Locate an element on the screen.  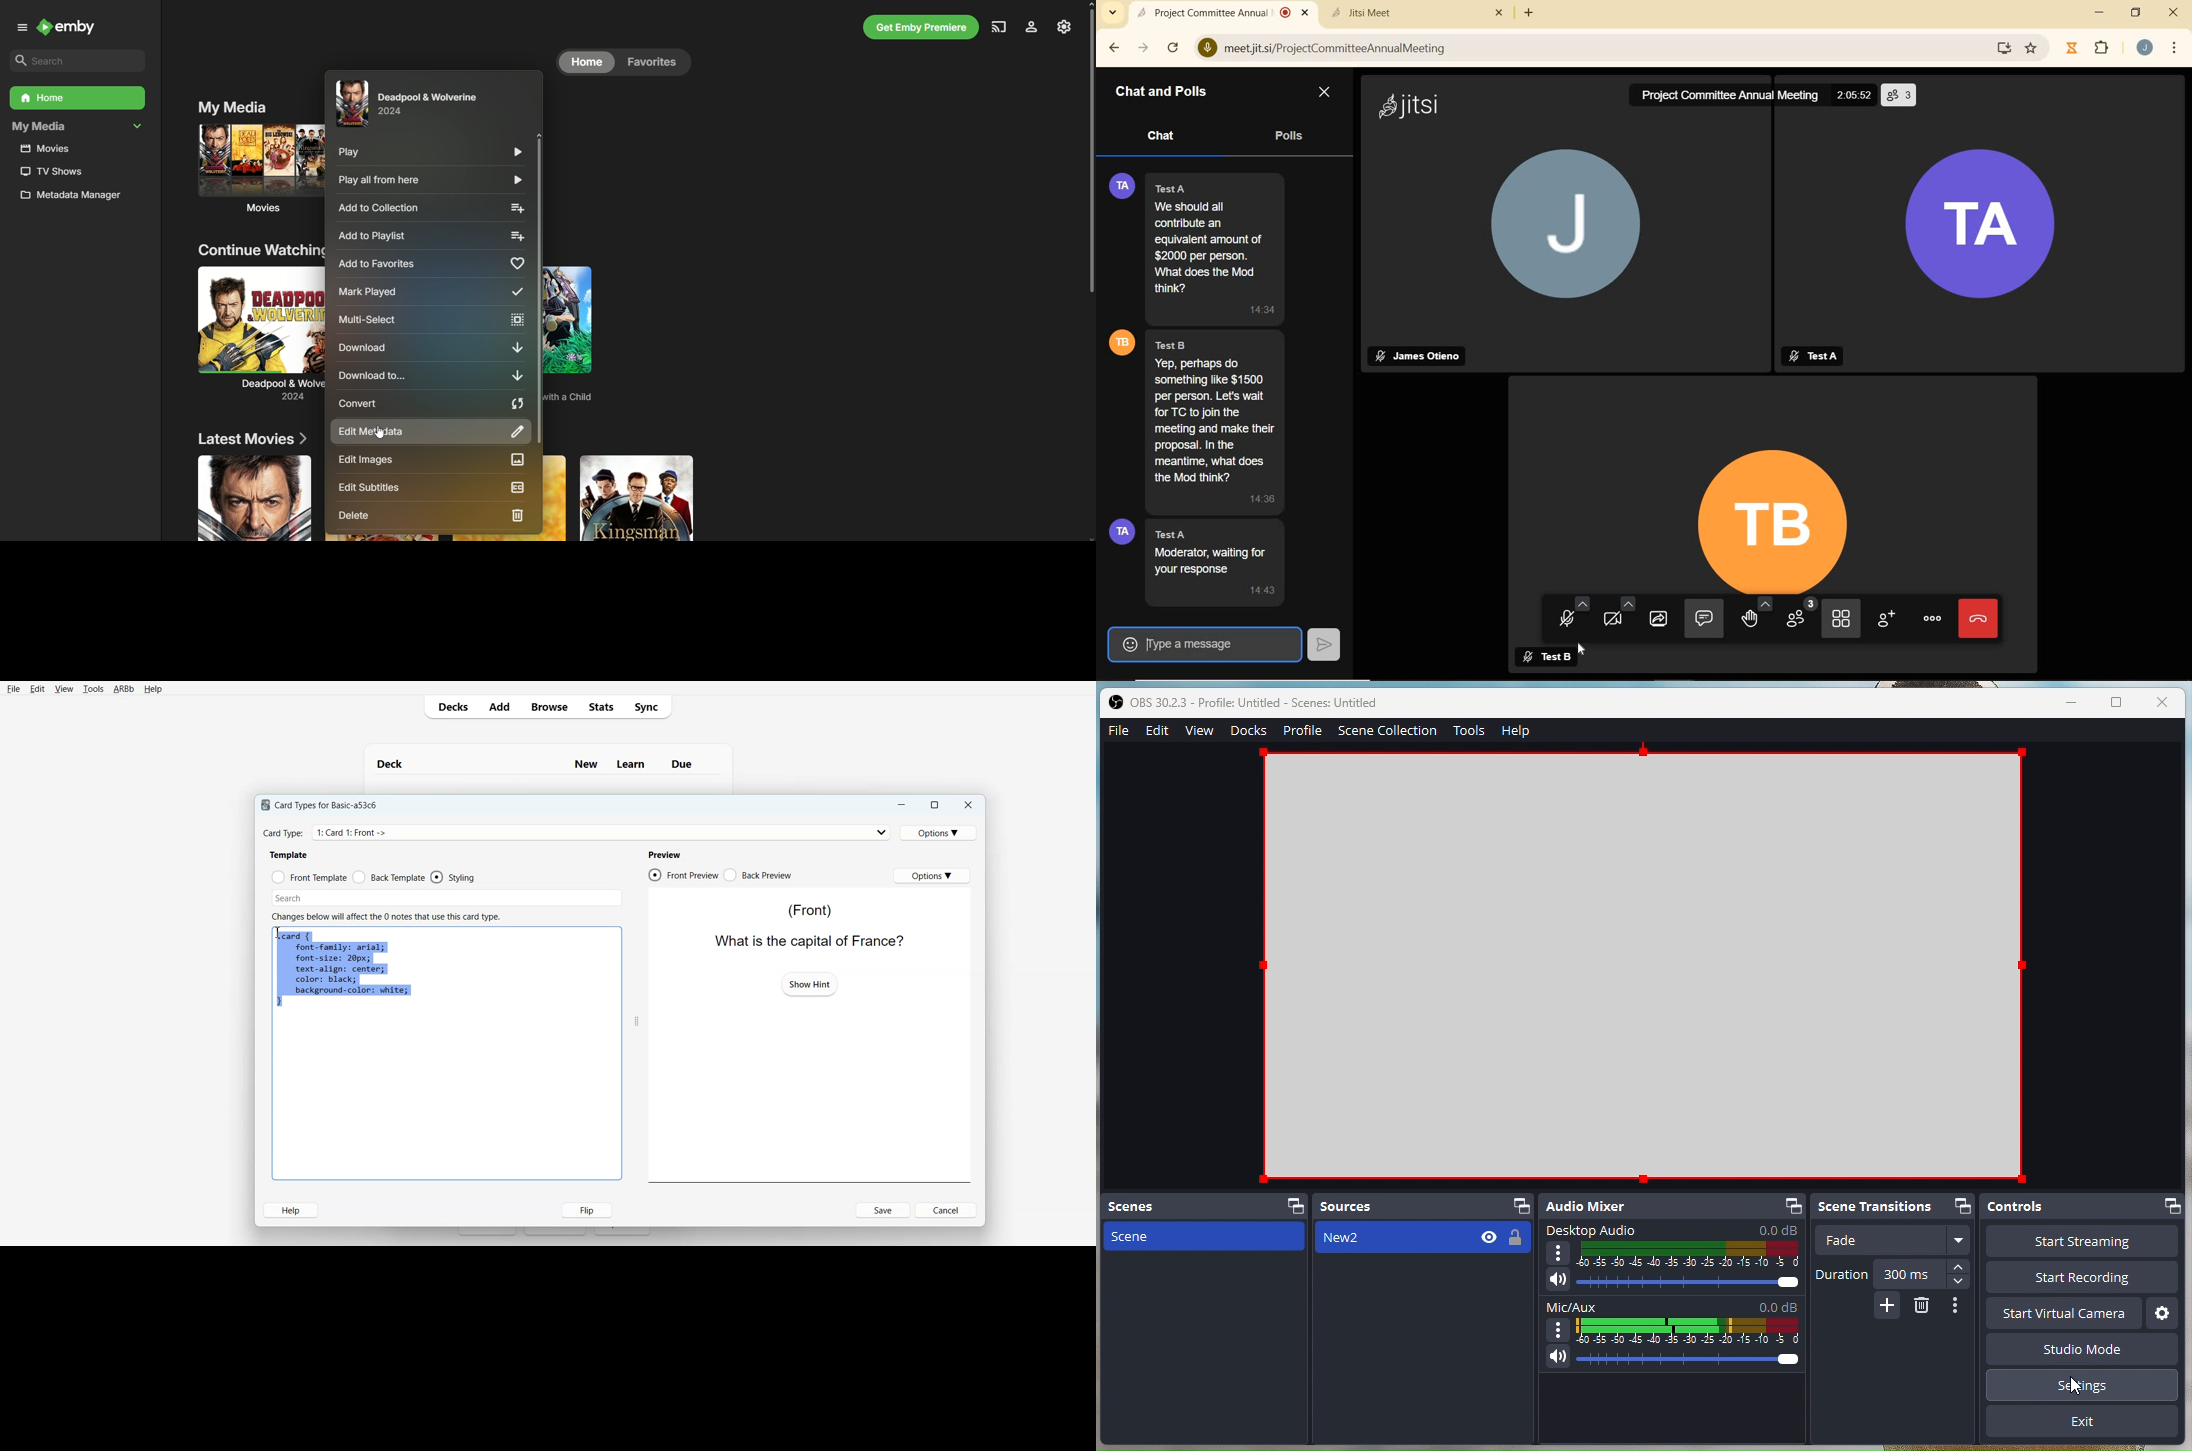
Audio level is located at coordinates (1689, 1254).